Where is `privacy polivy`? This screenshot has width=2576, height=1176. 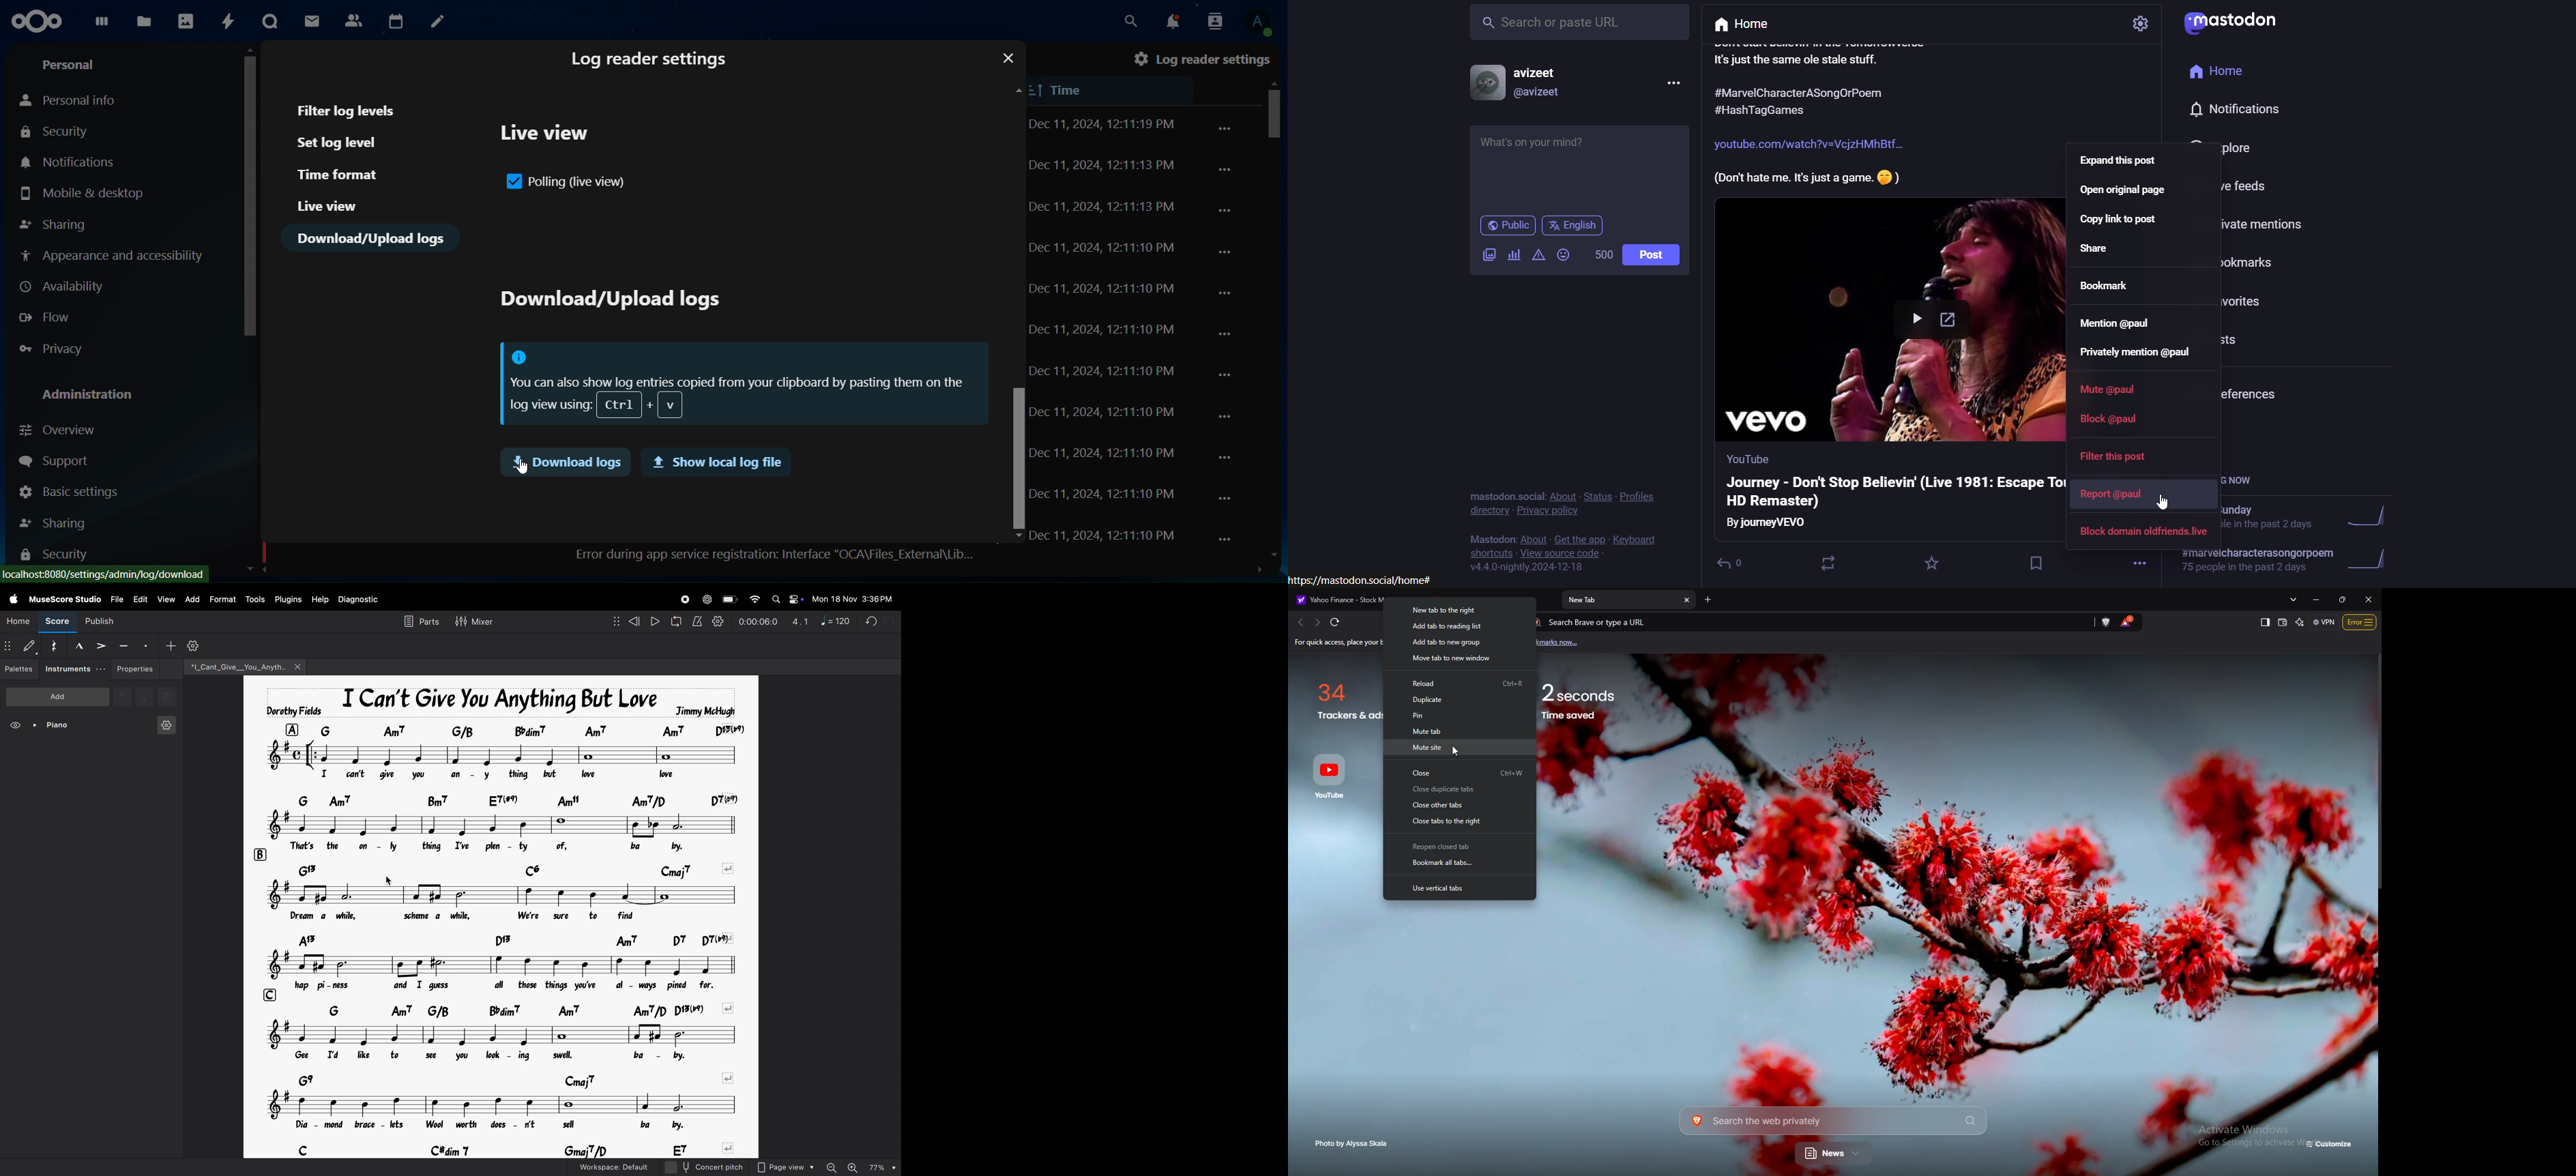 privacy polivy is located at coordinates (1553, 513).